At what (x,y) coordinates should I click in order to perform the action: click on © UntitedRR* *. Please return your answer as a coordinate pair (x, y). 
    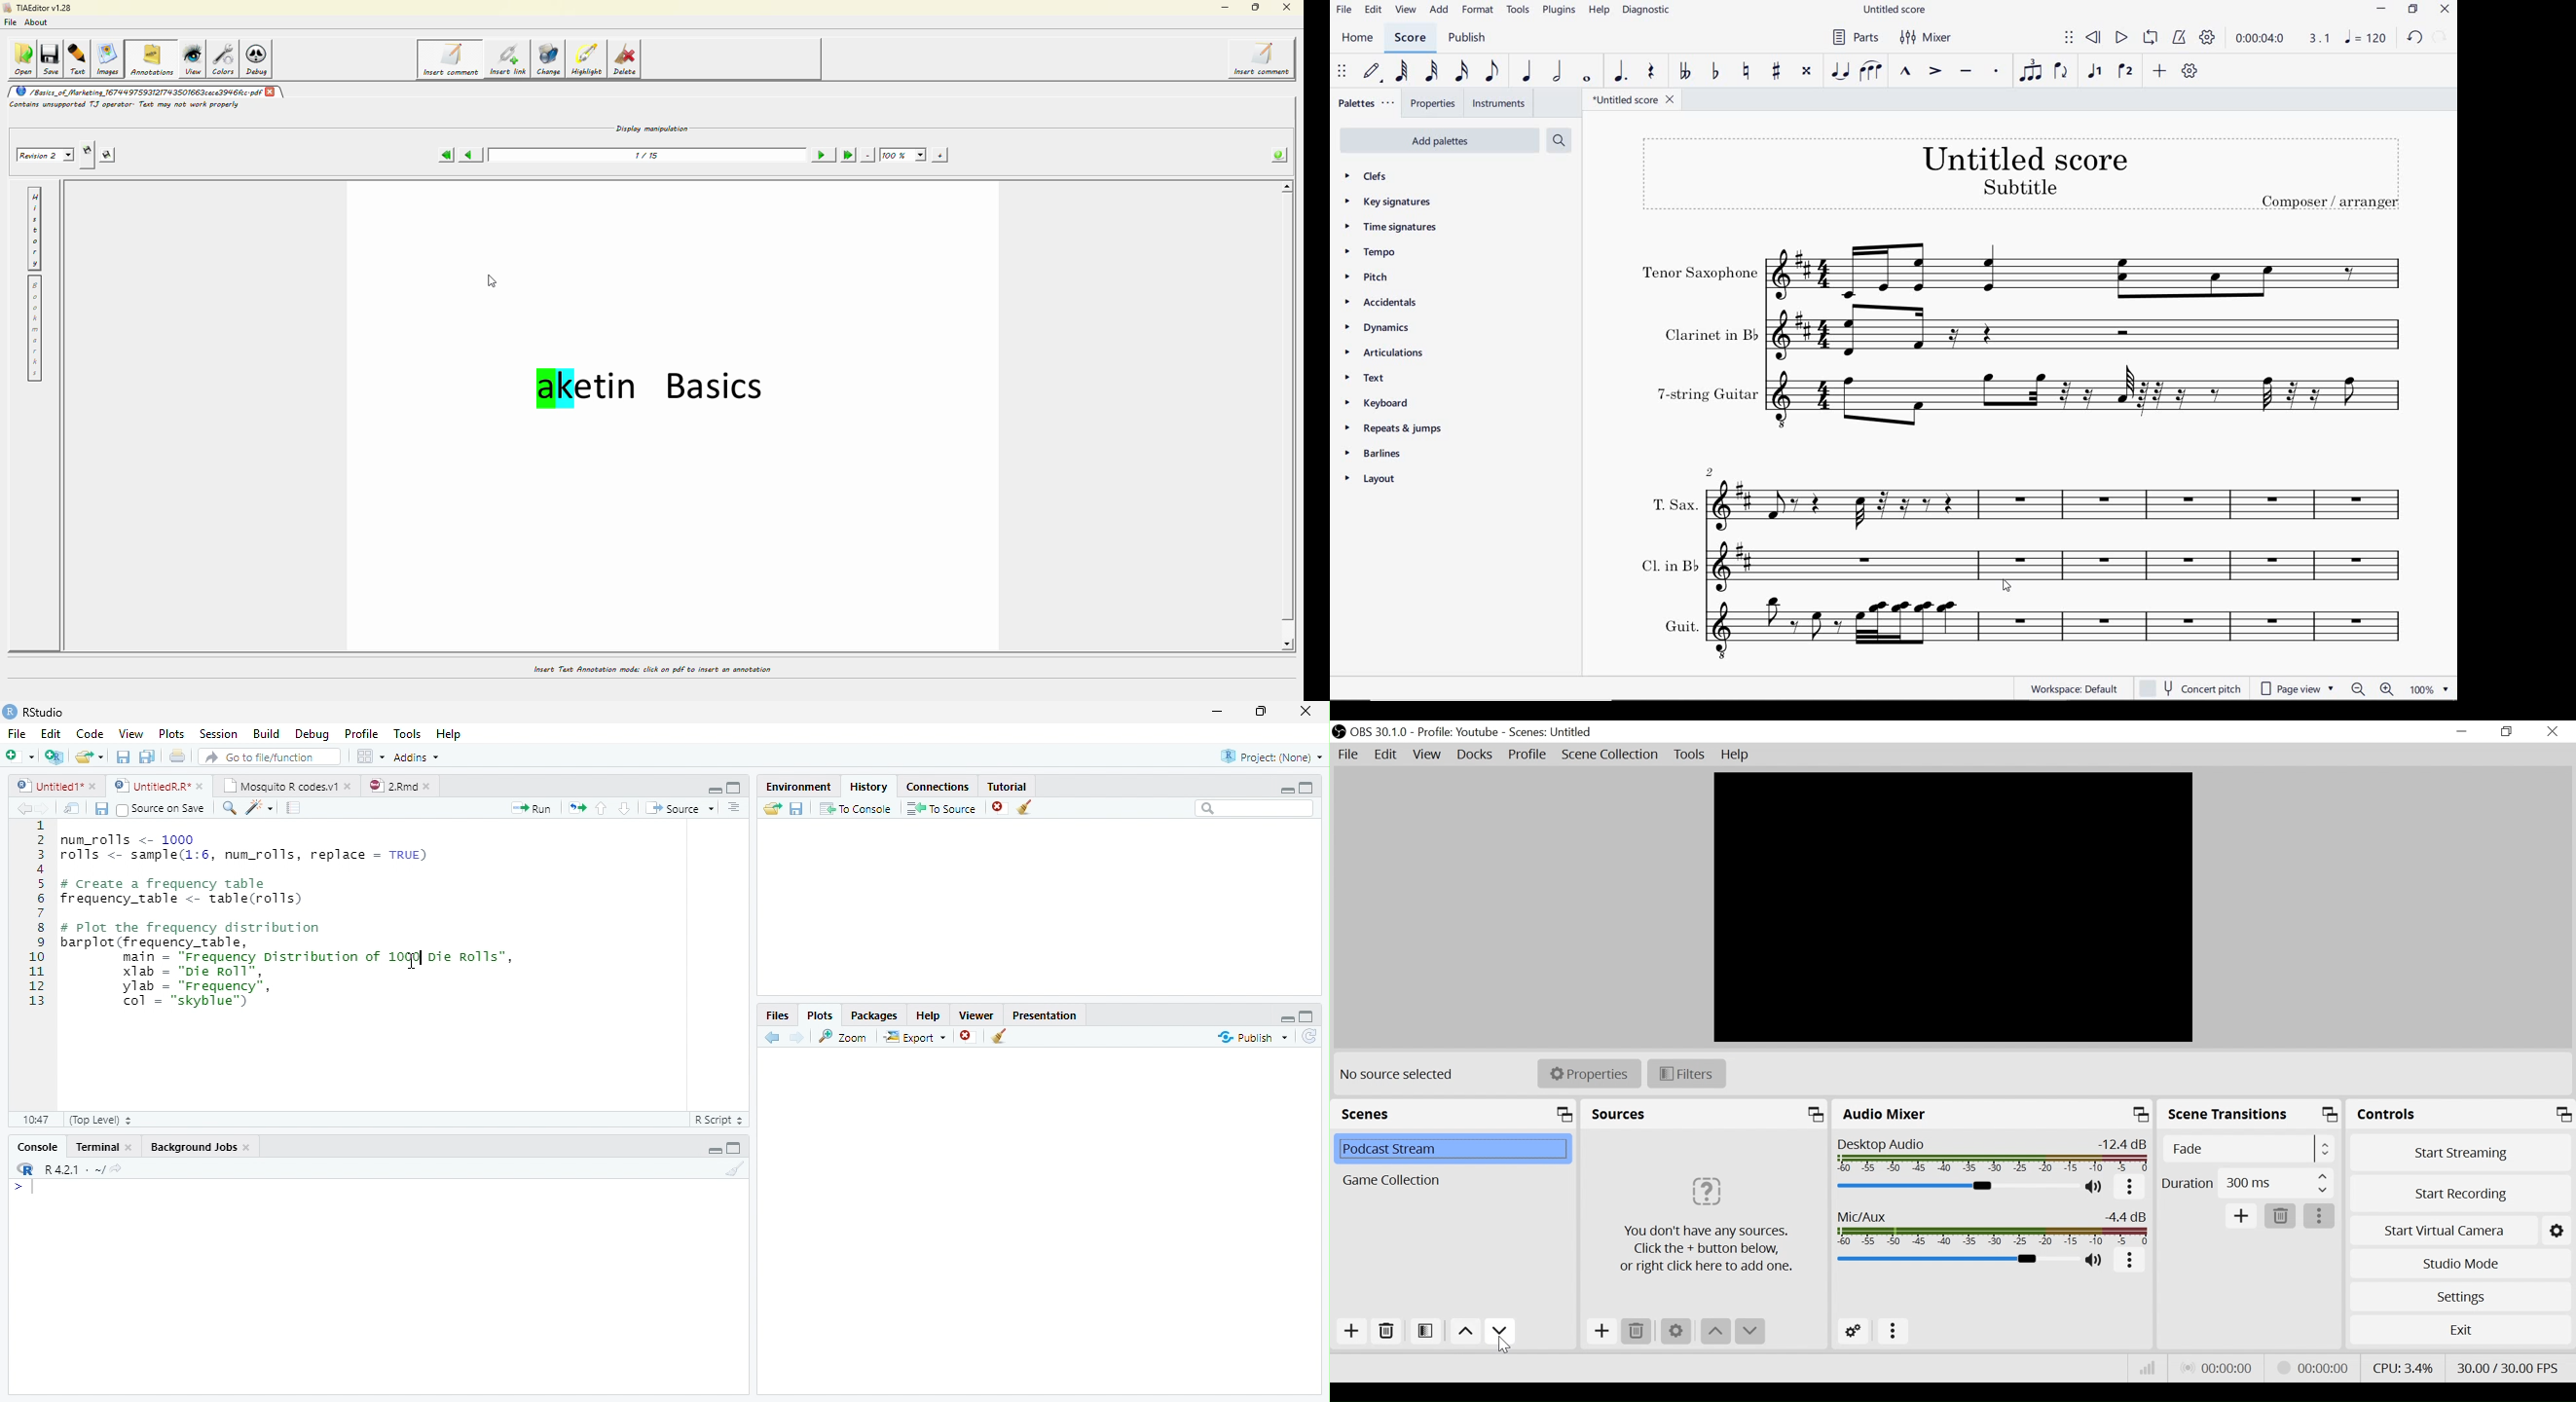
    Looking at the image, I should click on (161, 786).